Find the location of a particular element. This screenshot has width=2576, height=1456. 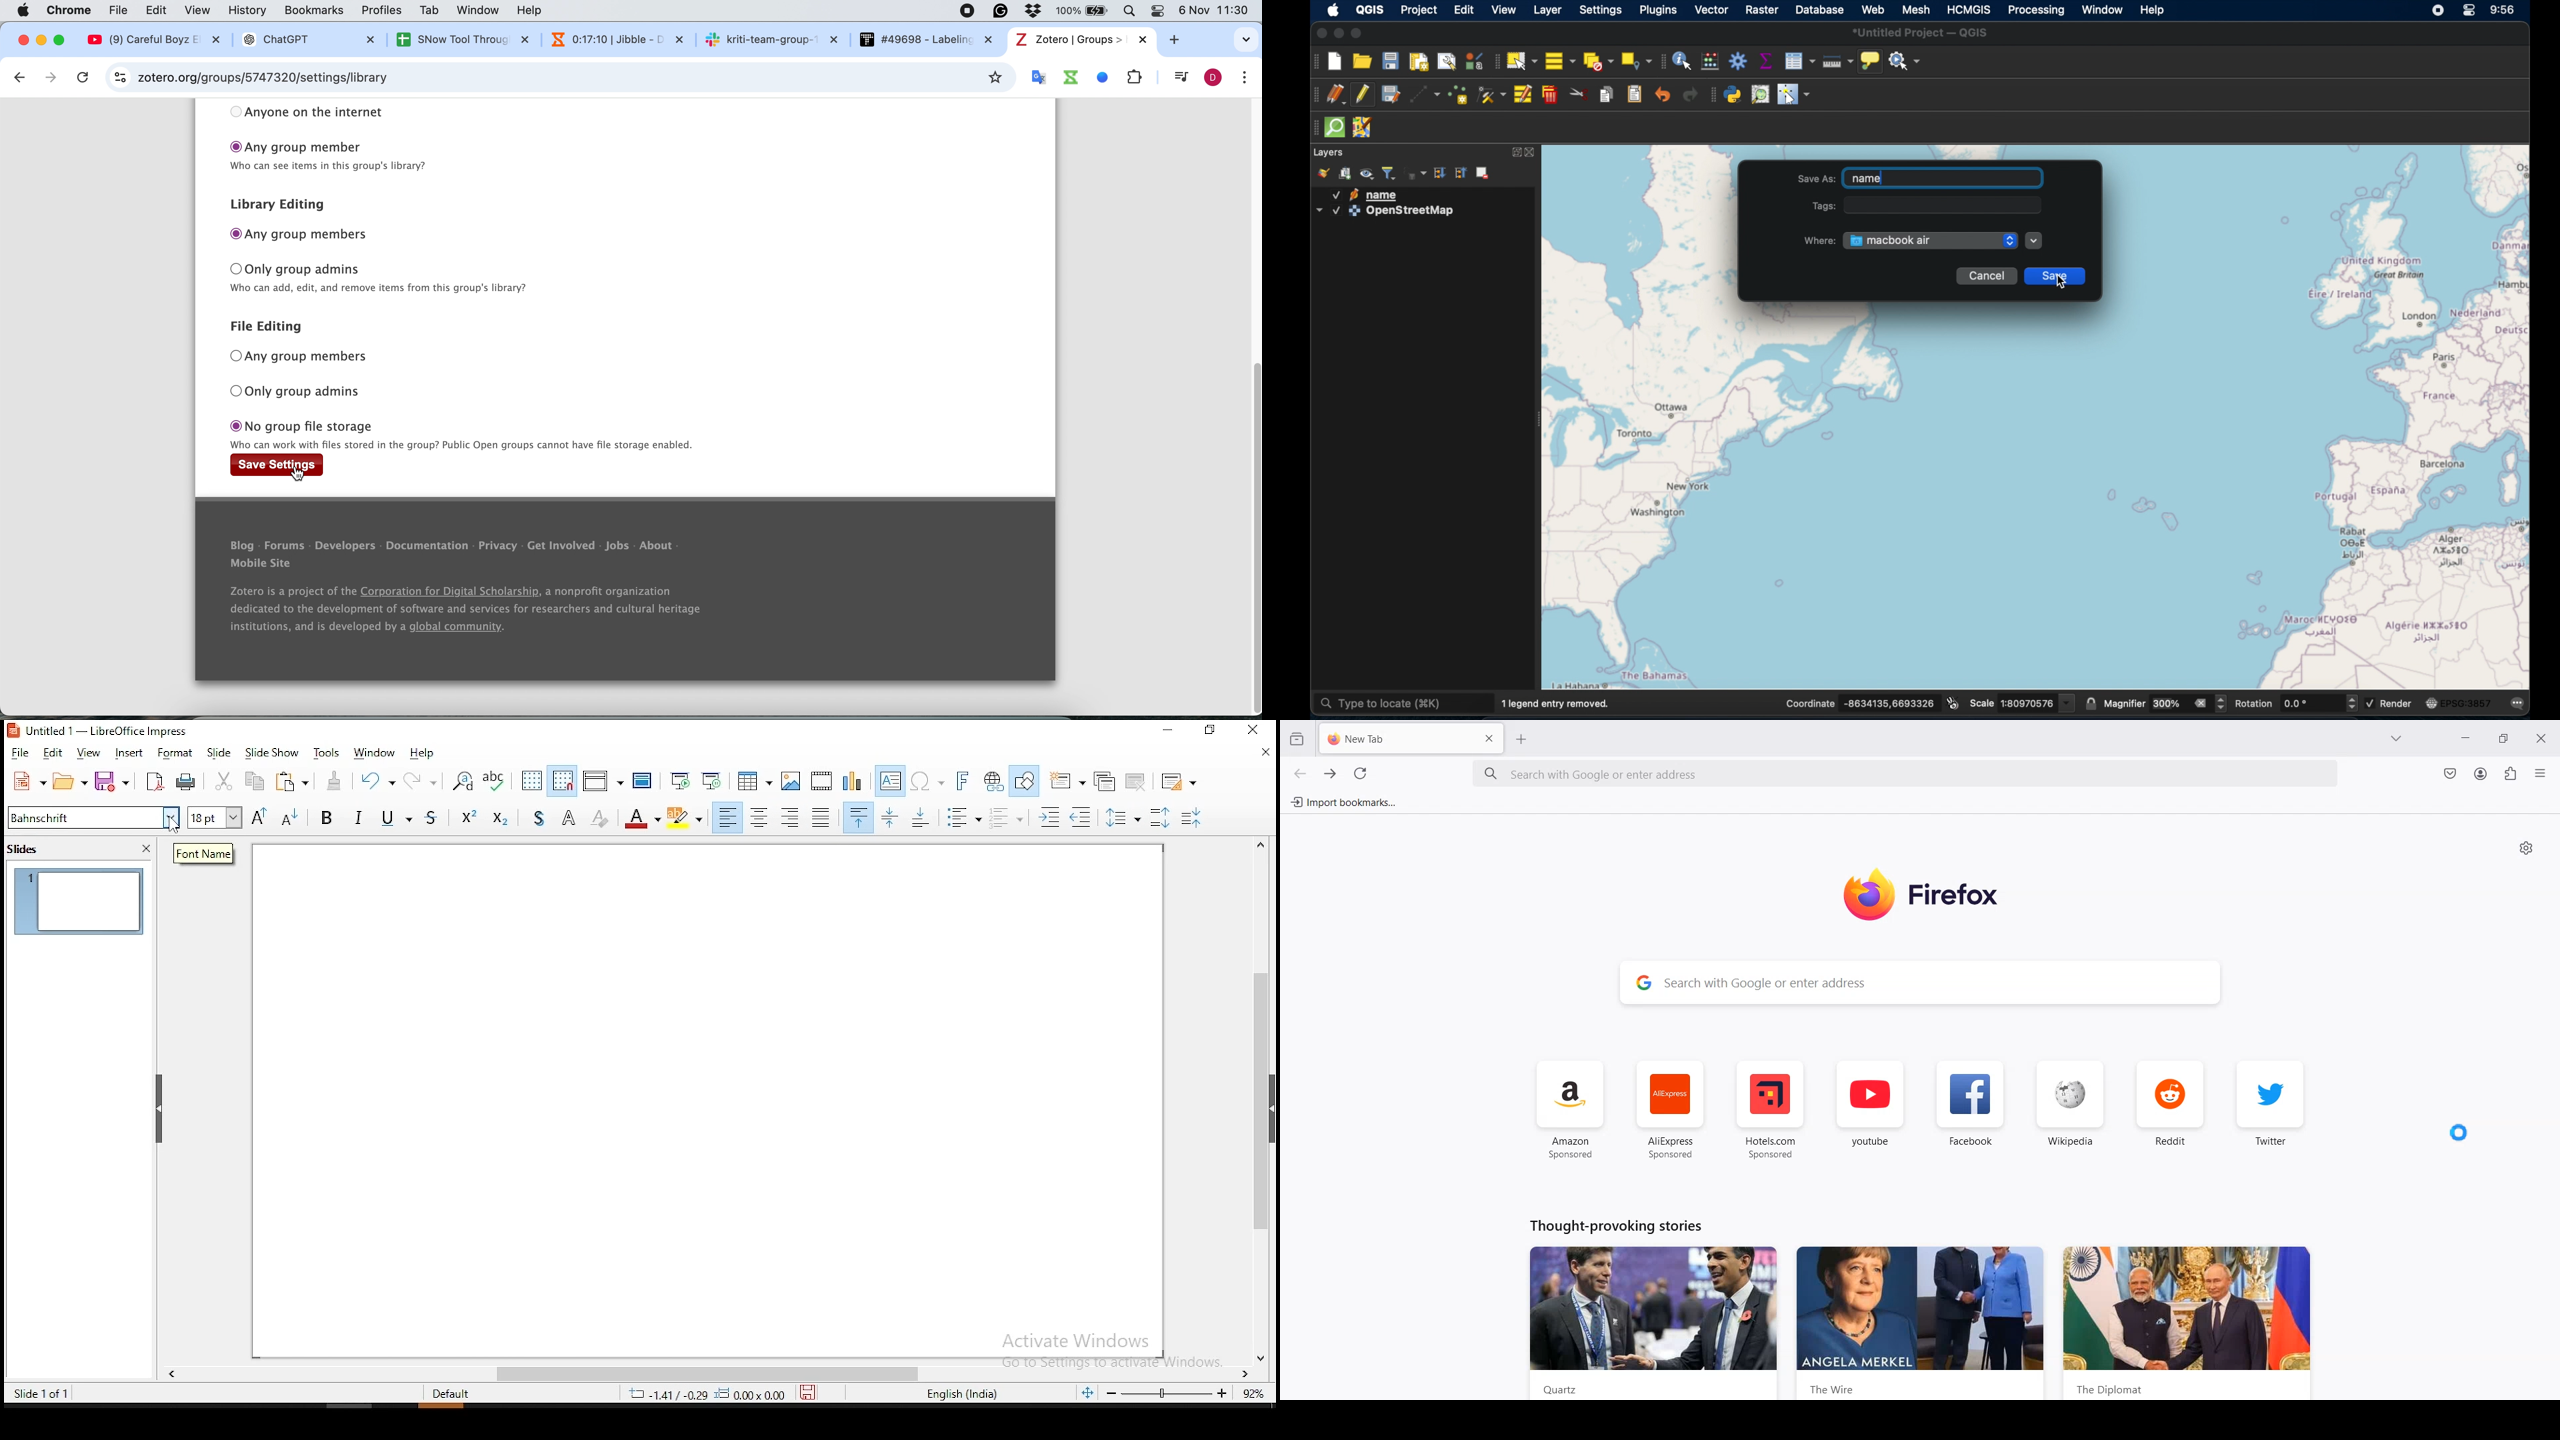

profiles is located at coordinates (384, 10).